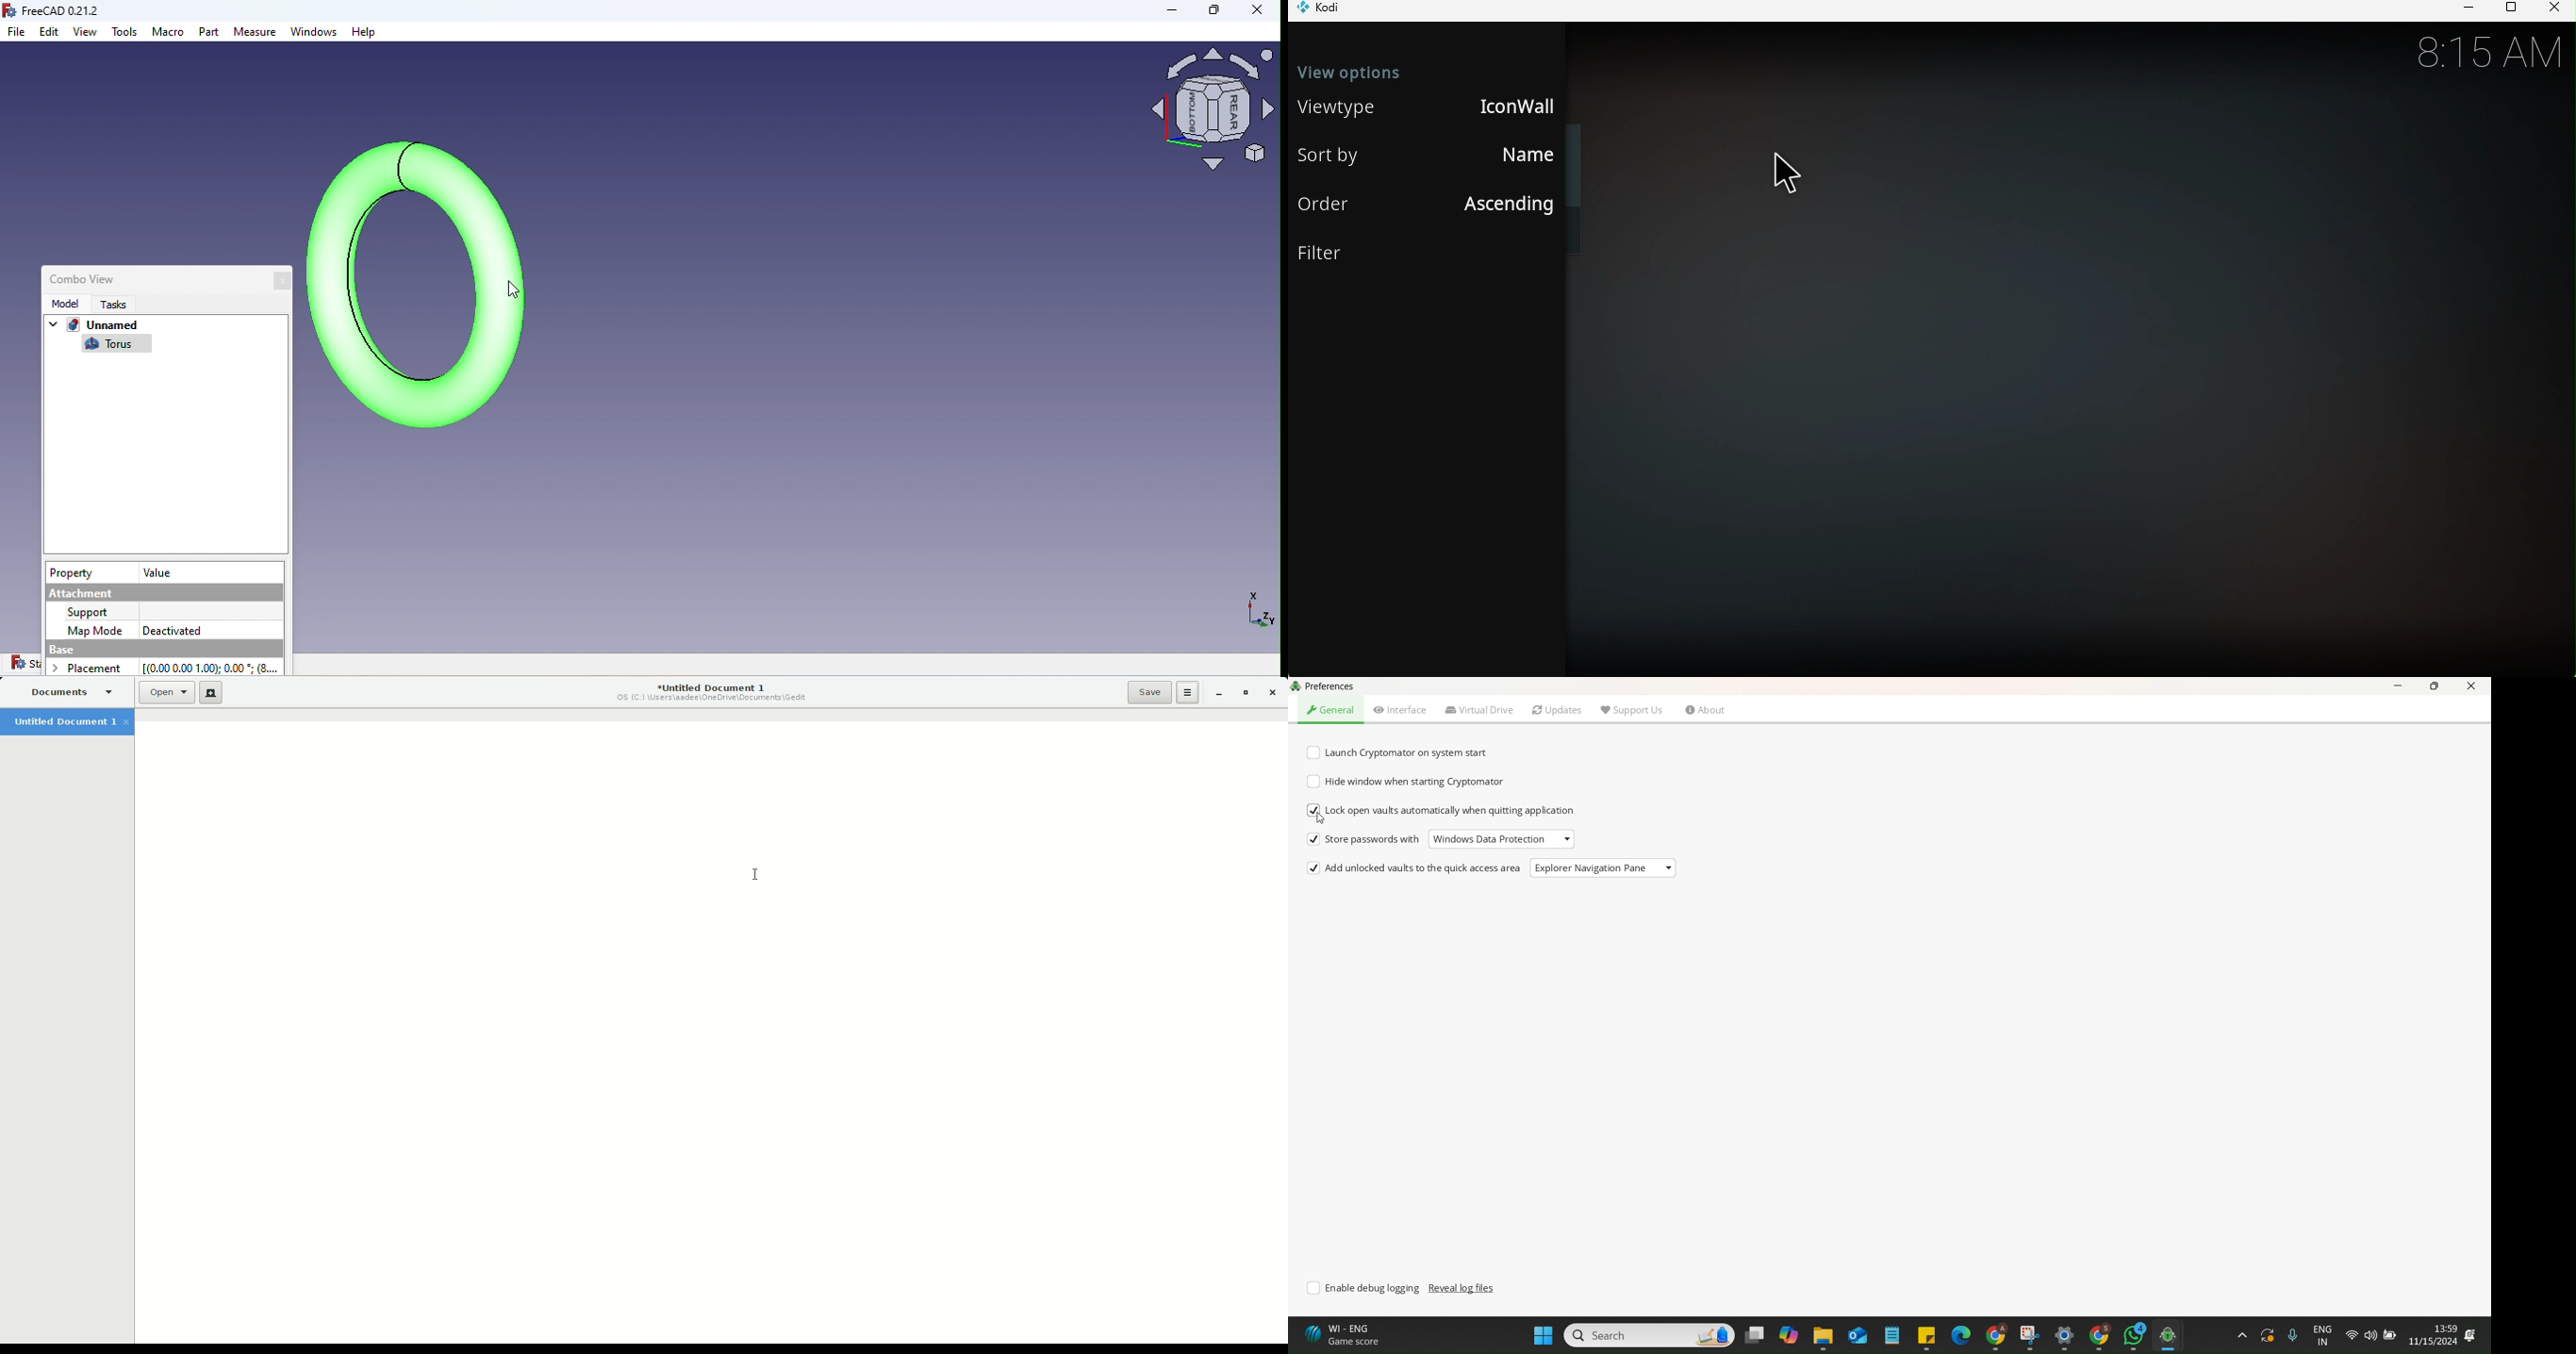 The width and height of the screenshot is (2576, 1372). What do you see at coordinates (97, 629) in the screenshot?
I see `Map Mode` at bounding box center [97, 629].